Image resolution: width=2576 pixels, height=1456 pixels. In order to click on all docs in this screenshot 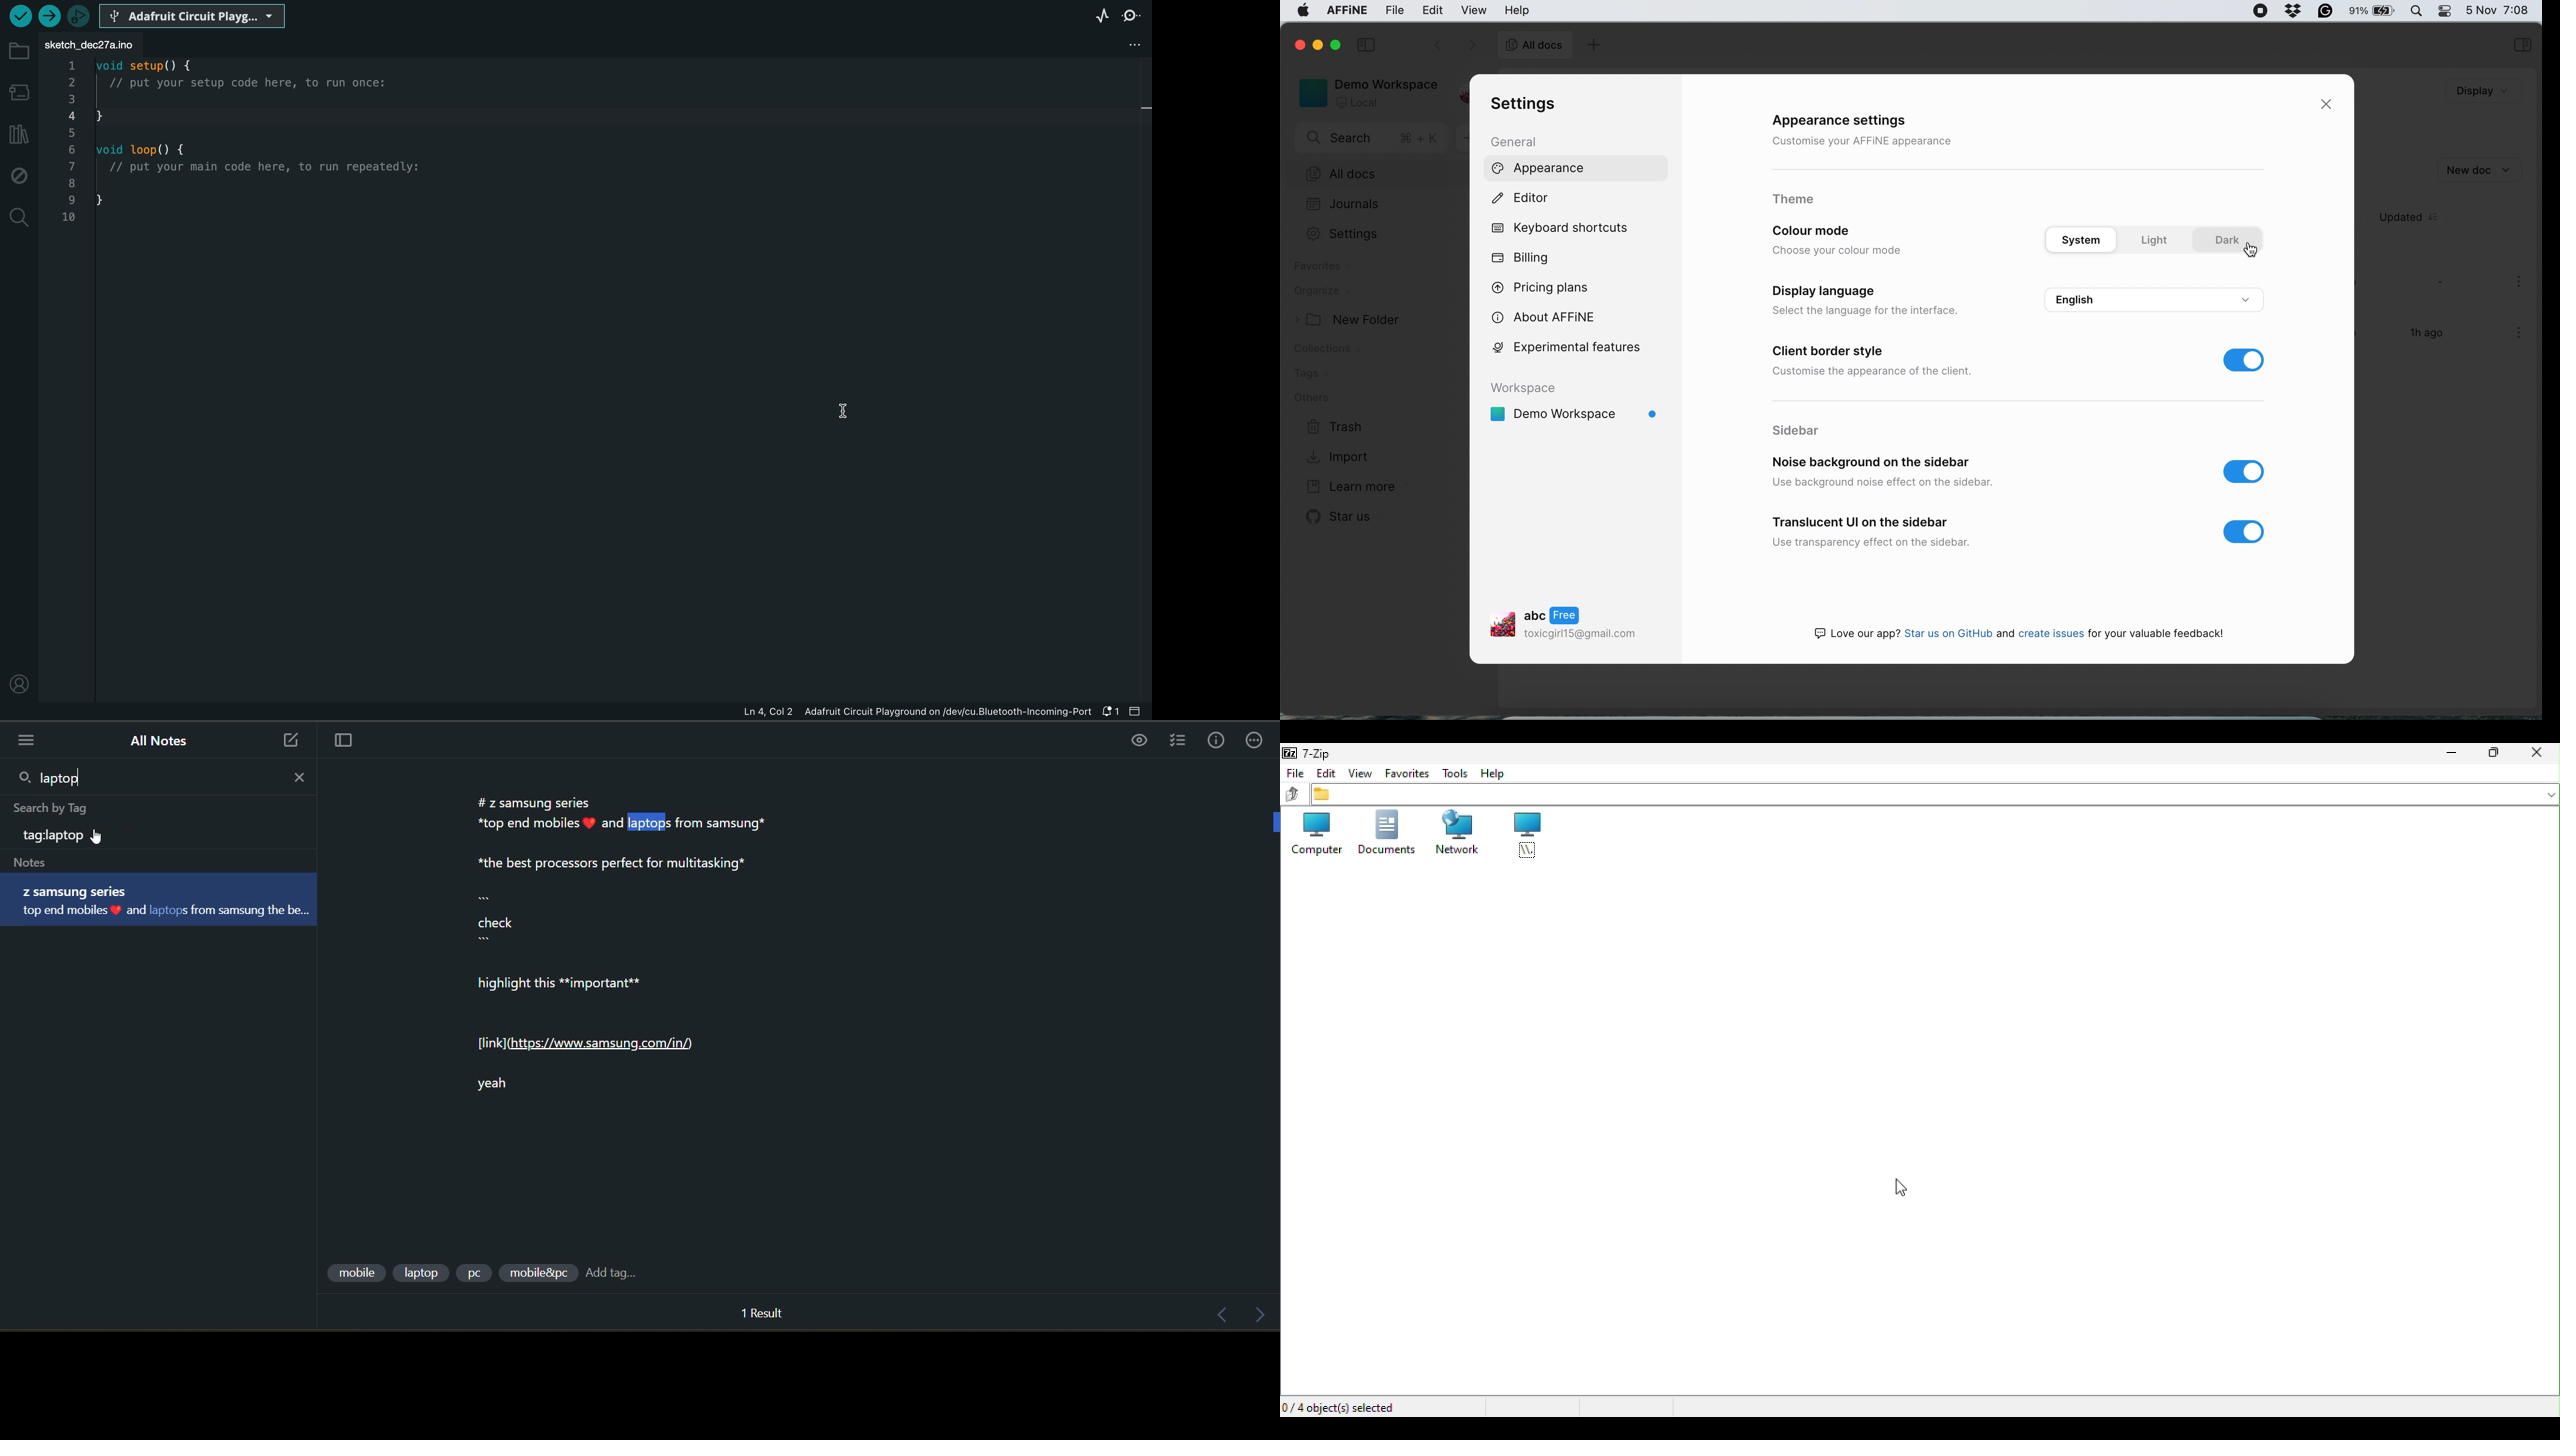, I will do `click(1372, 173)`.